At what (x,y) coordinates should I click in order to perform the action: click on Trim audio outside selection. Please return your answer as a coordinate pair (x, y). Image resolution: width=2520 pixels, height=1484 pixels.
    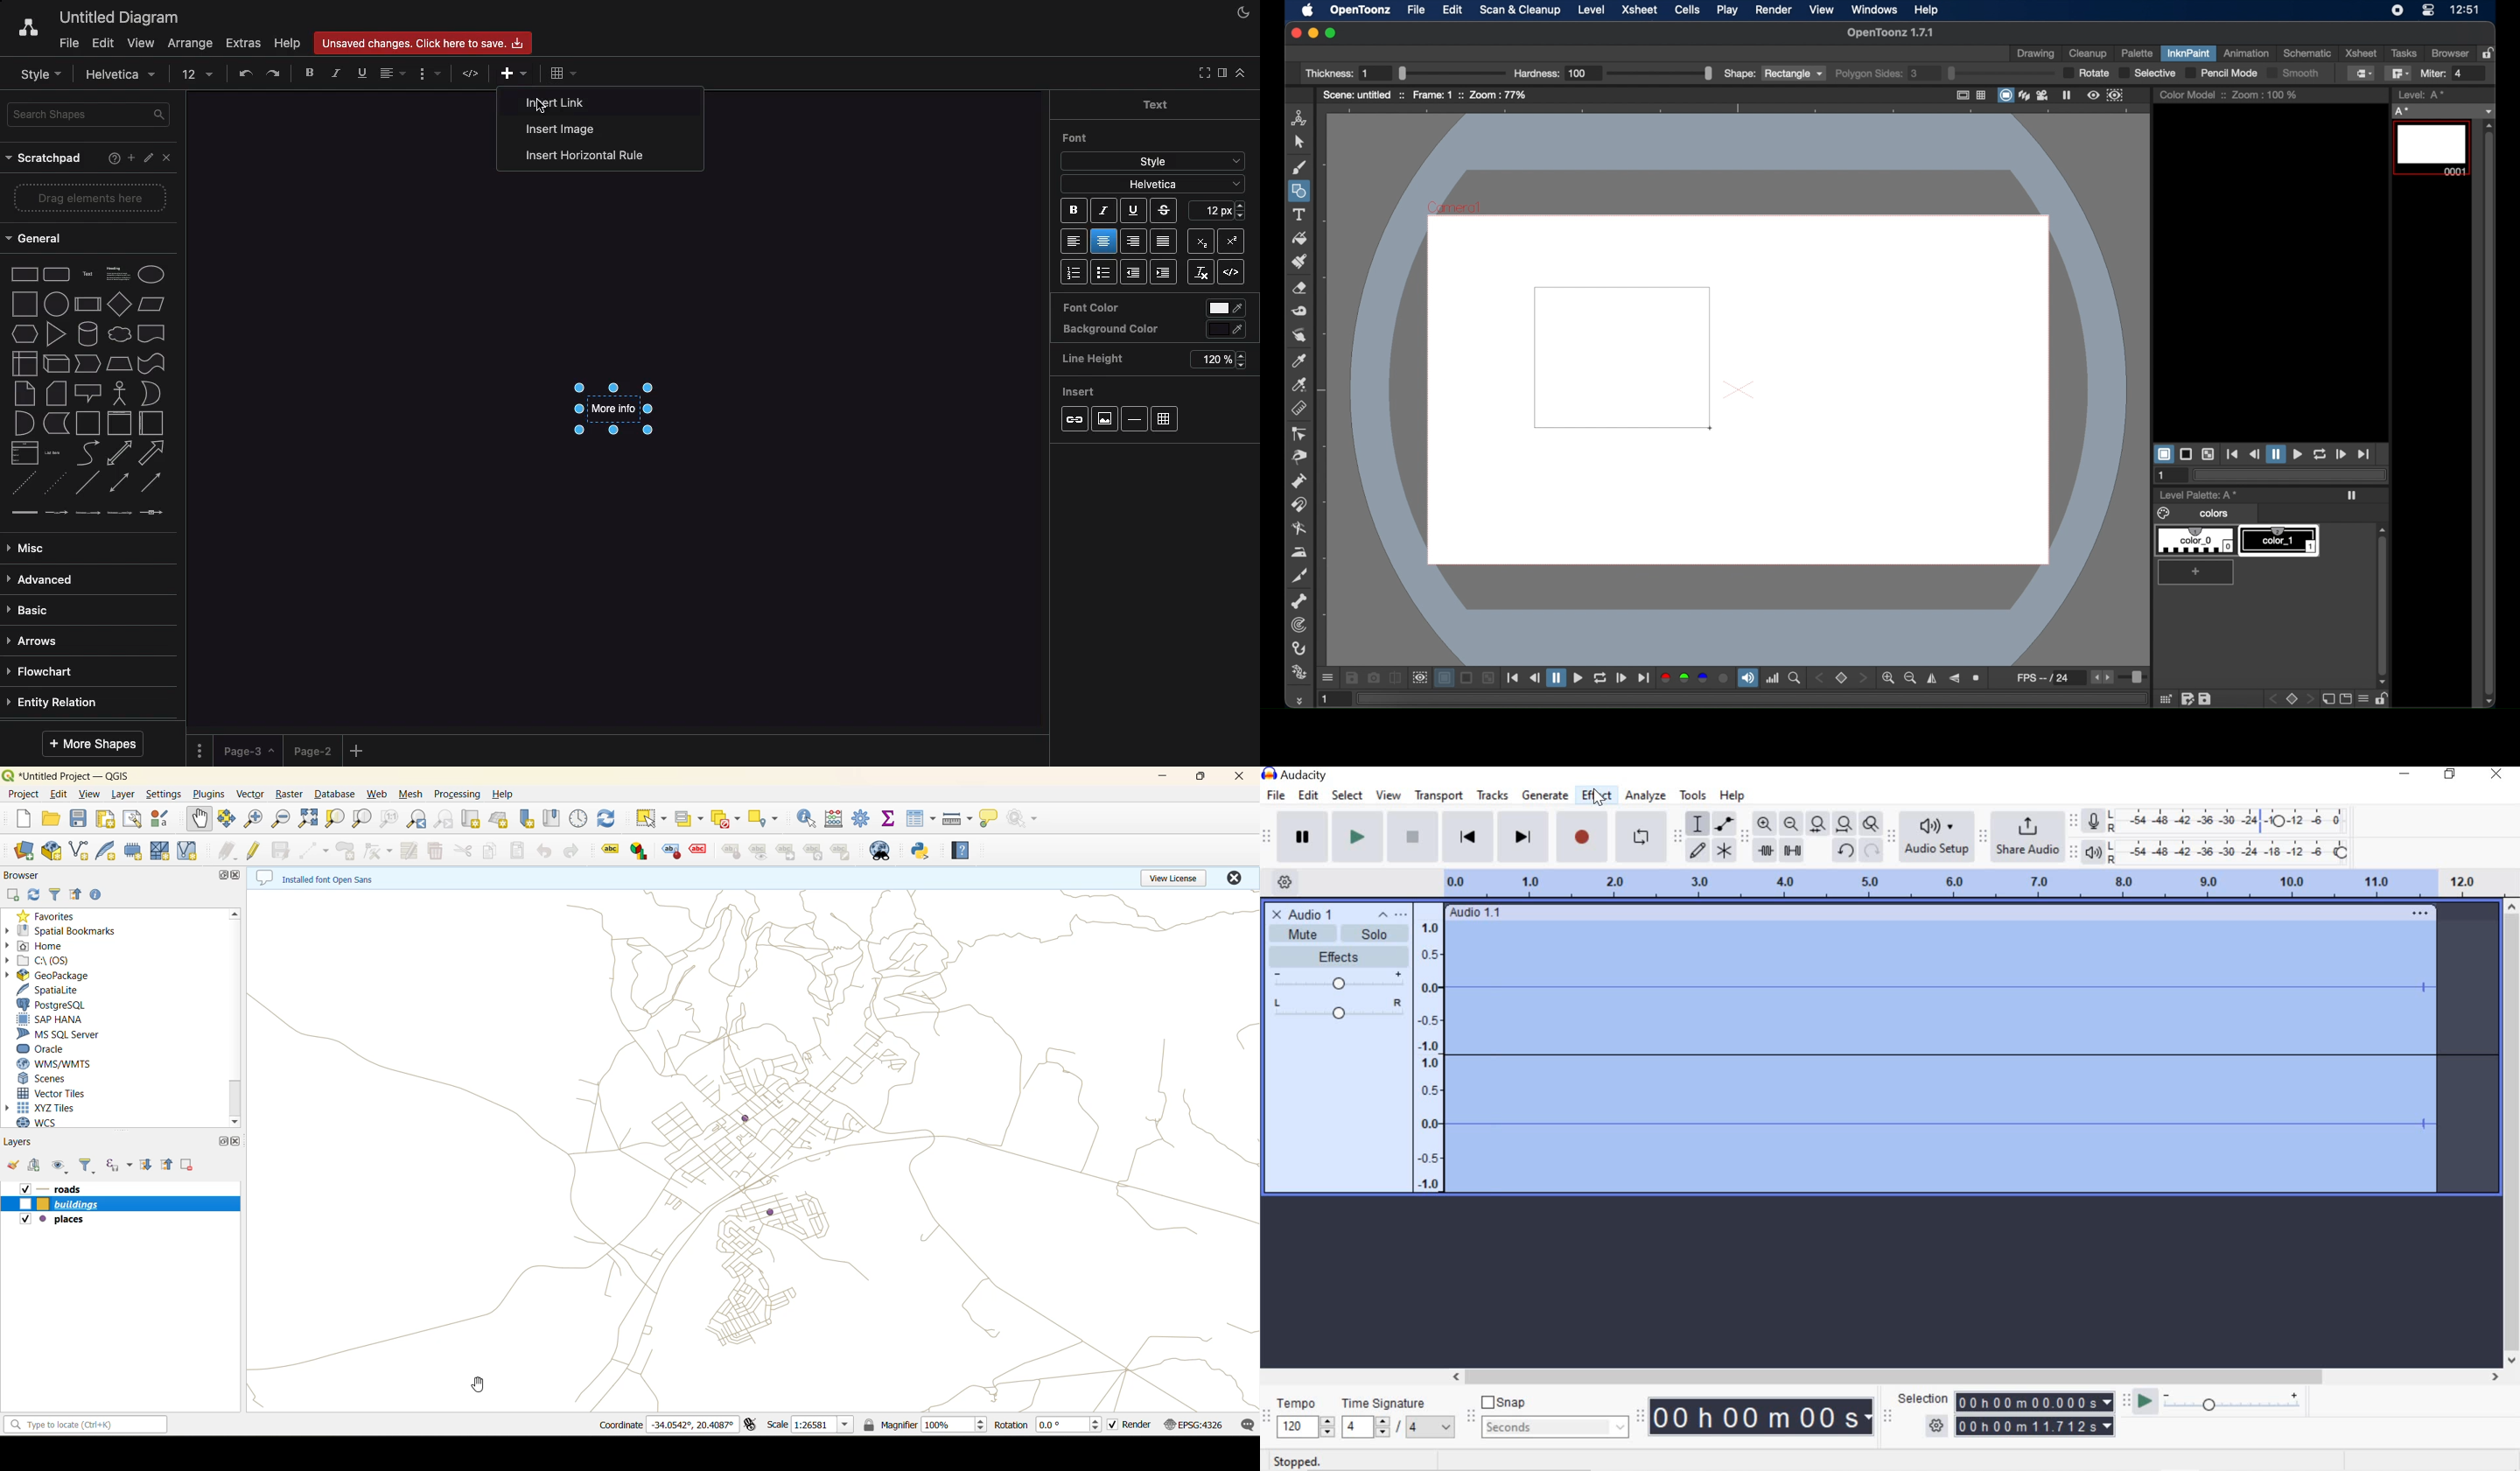
    Looking at the image, I should click on (1765, 849).